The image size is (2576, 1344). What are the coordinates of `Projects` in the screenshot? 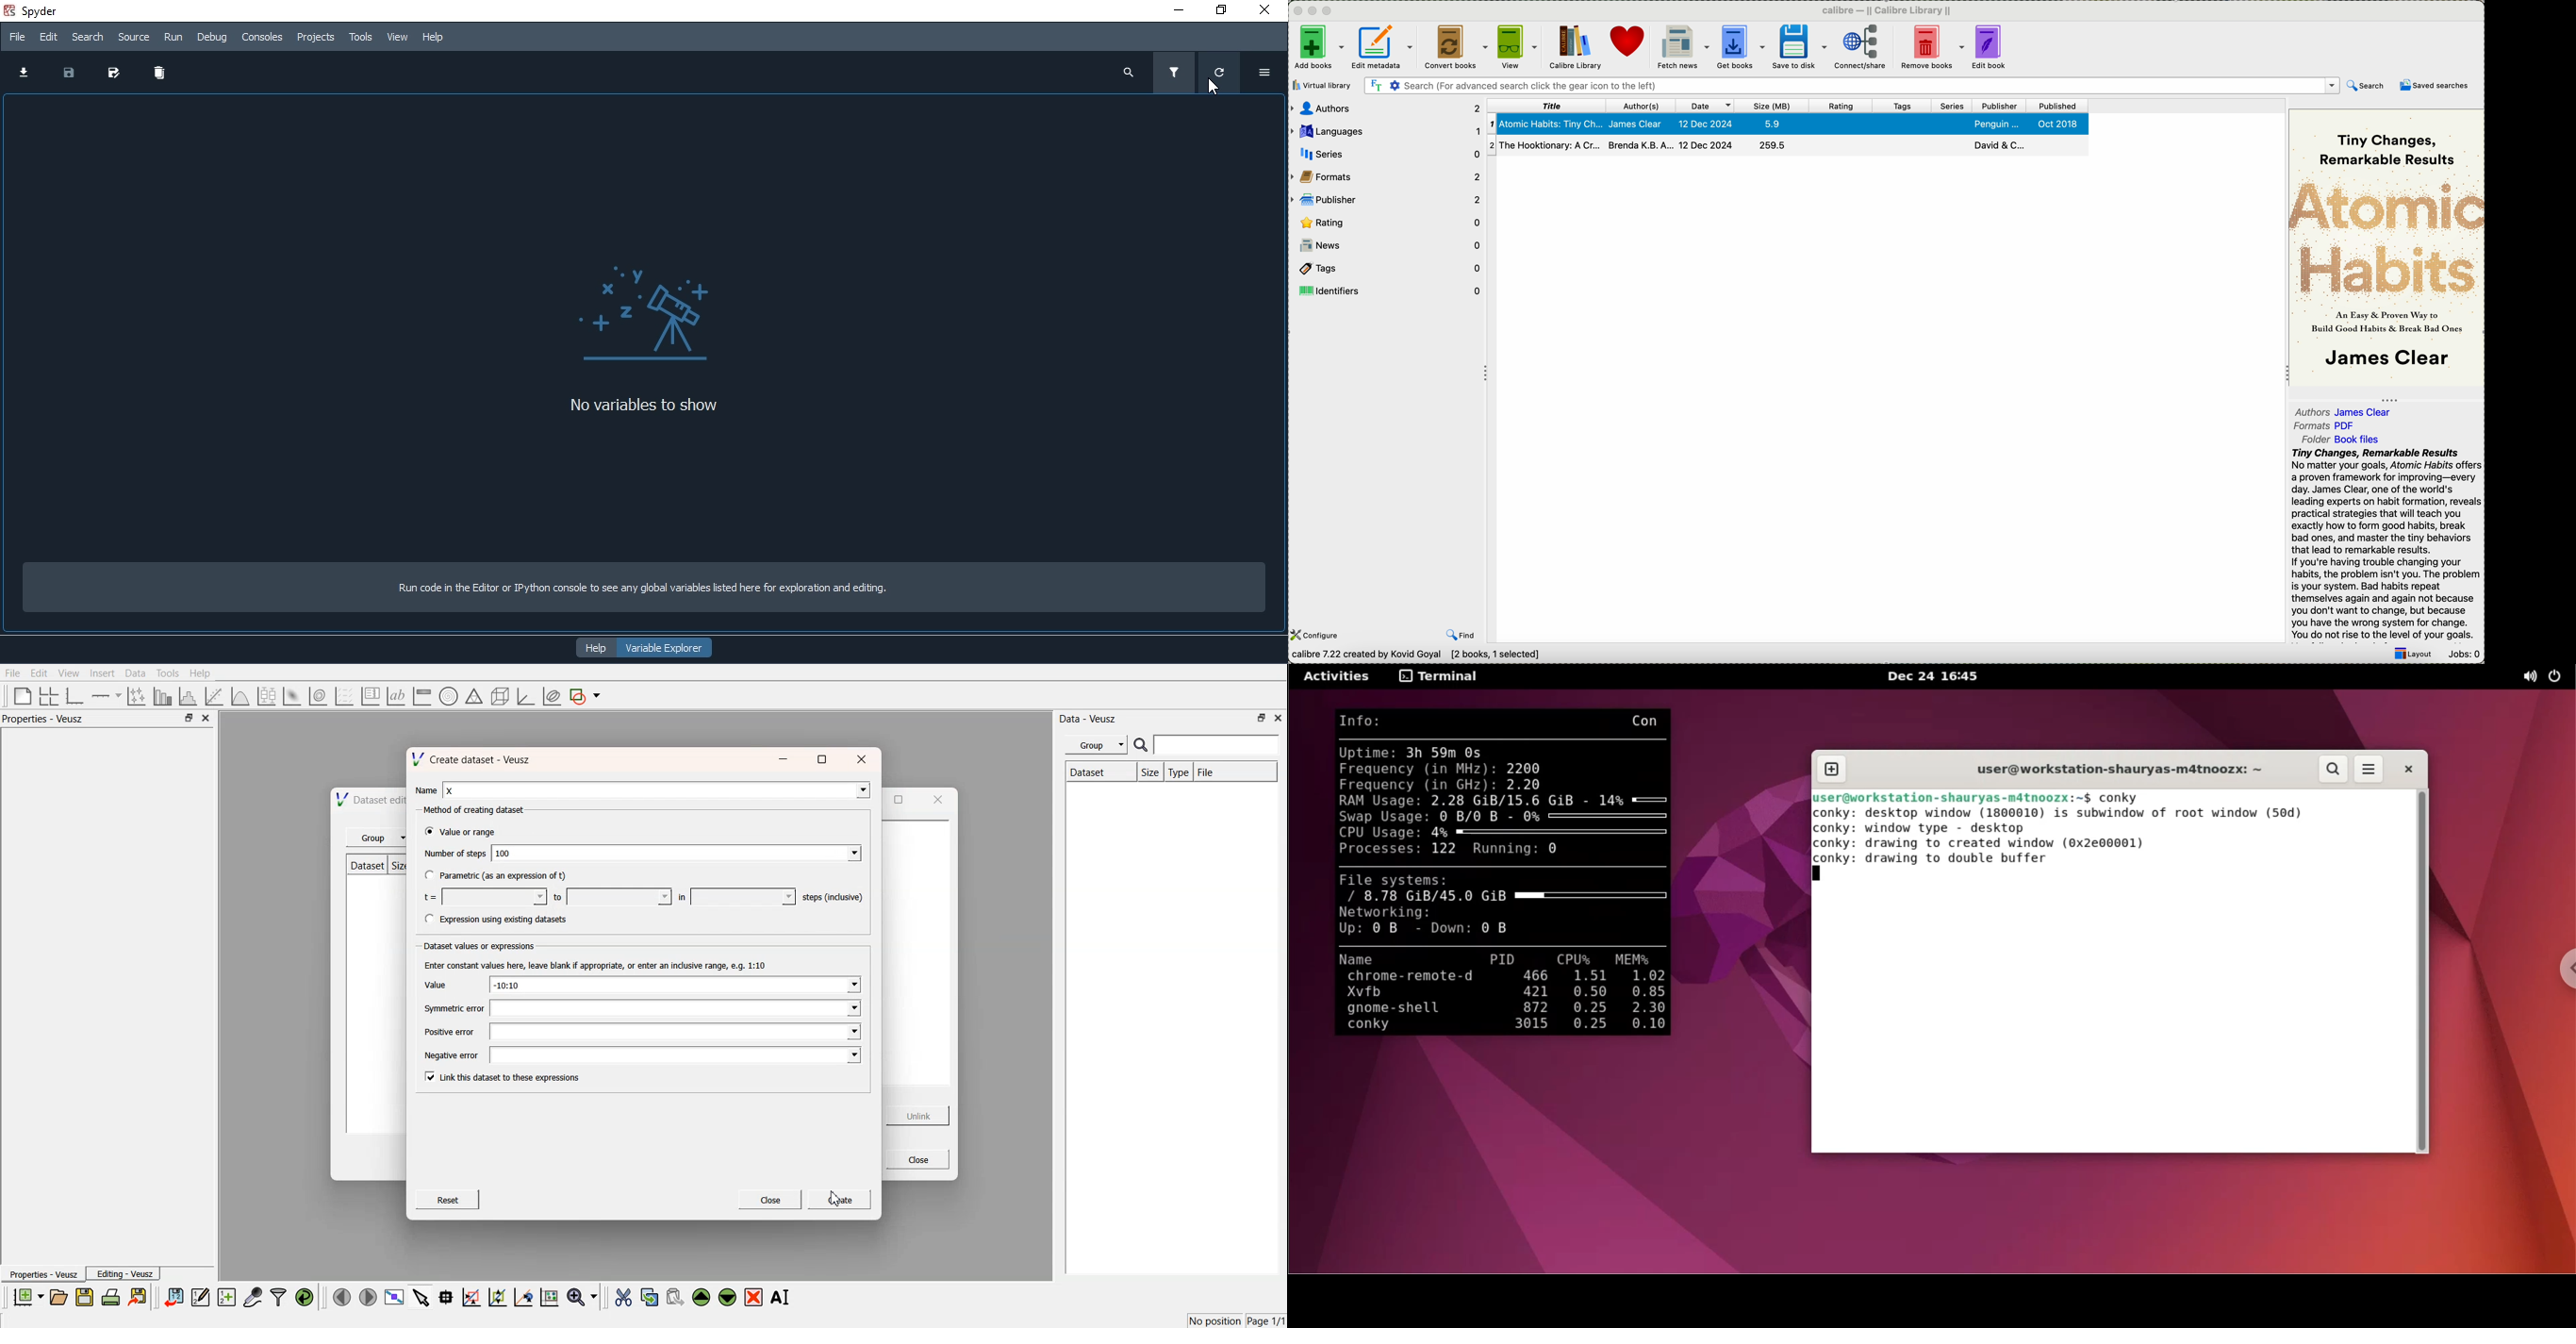 It's located at (316, 38).